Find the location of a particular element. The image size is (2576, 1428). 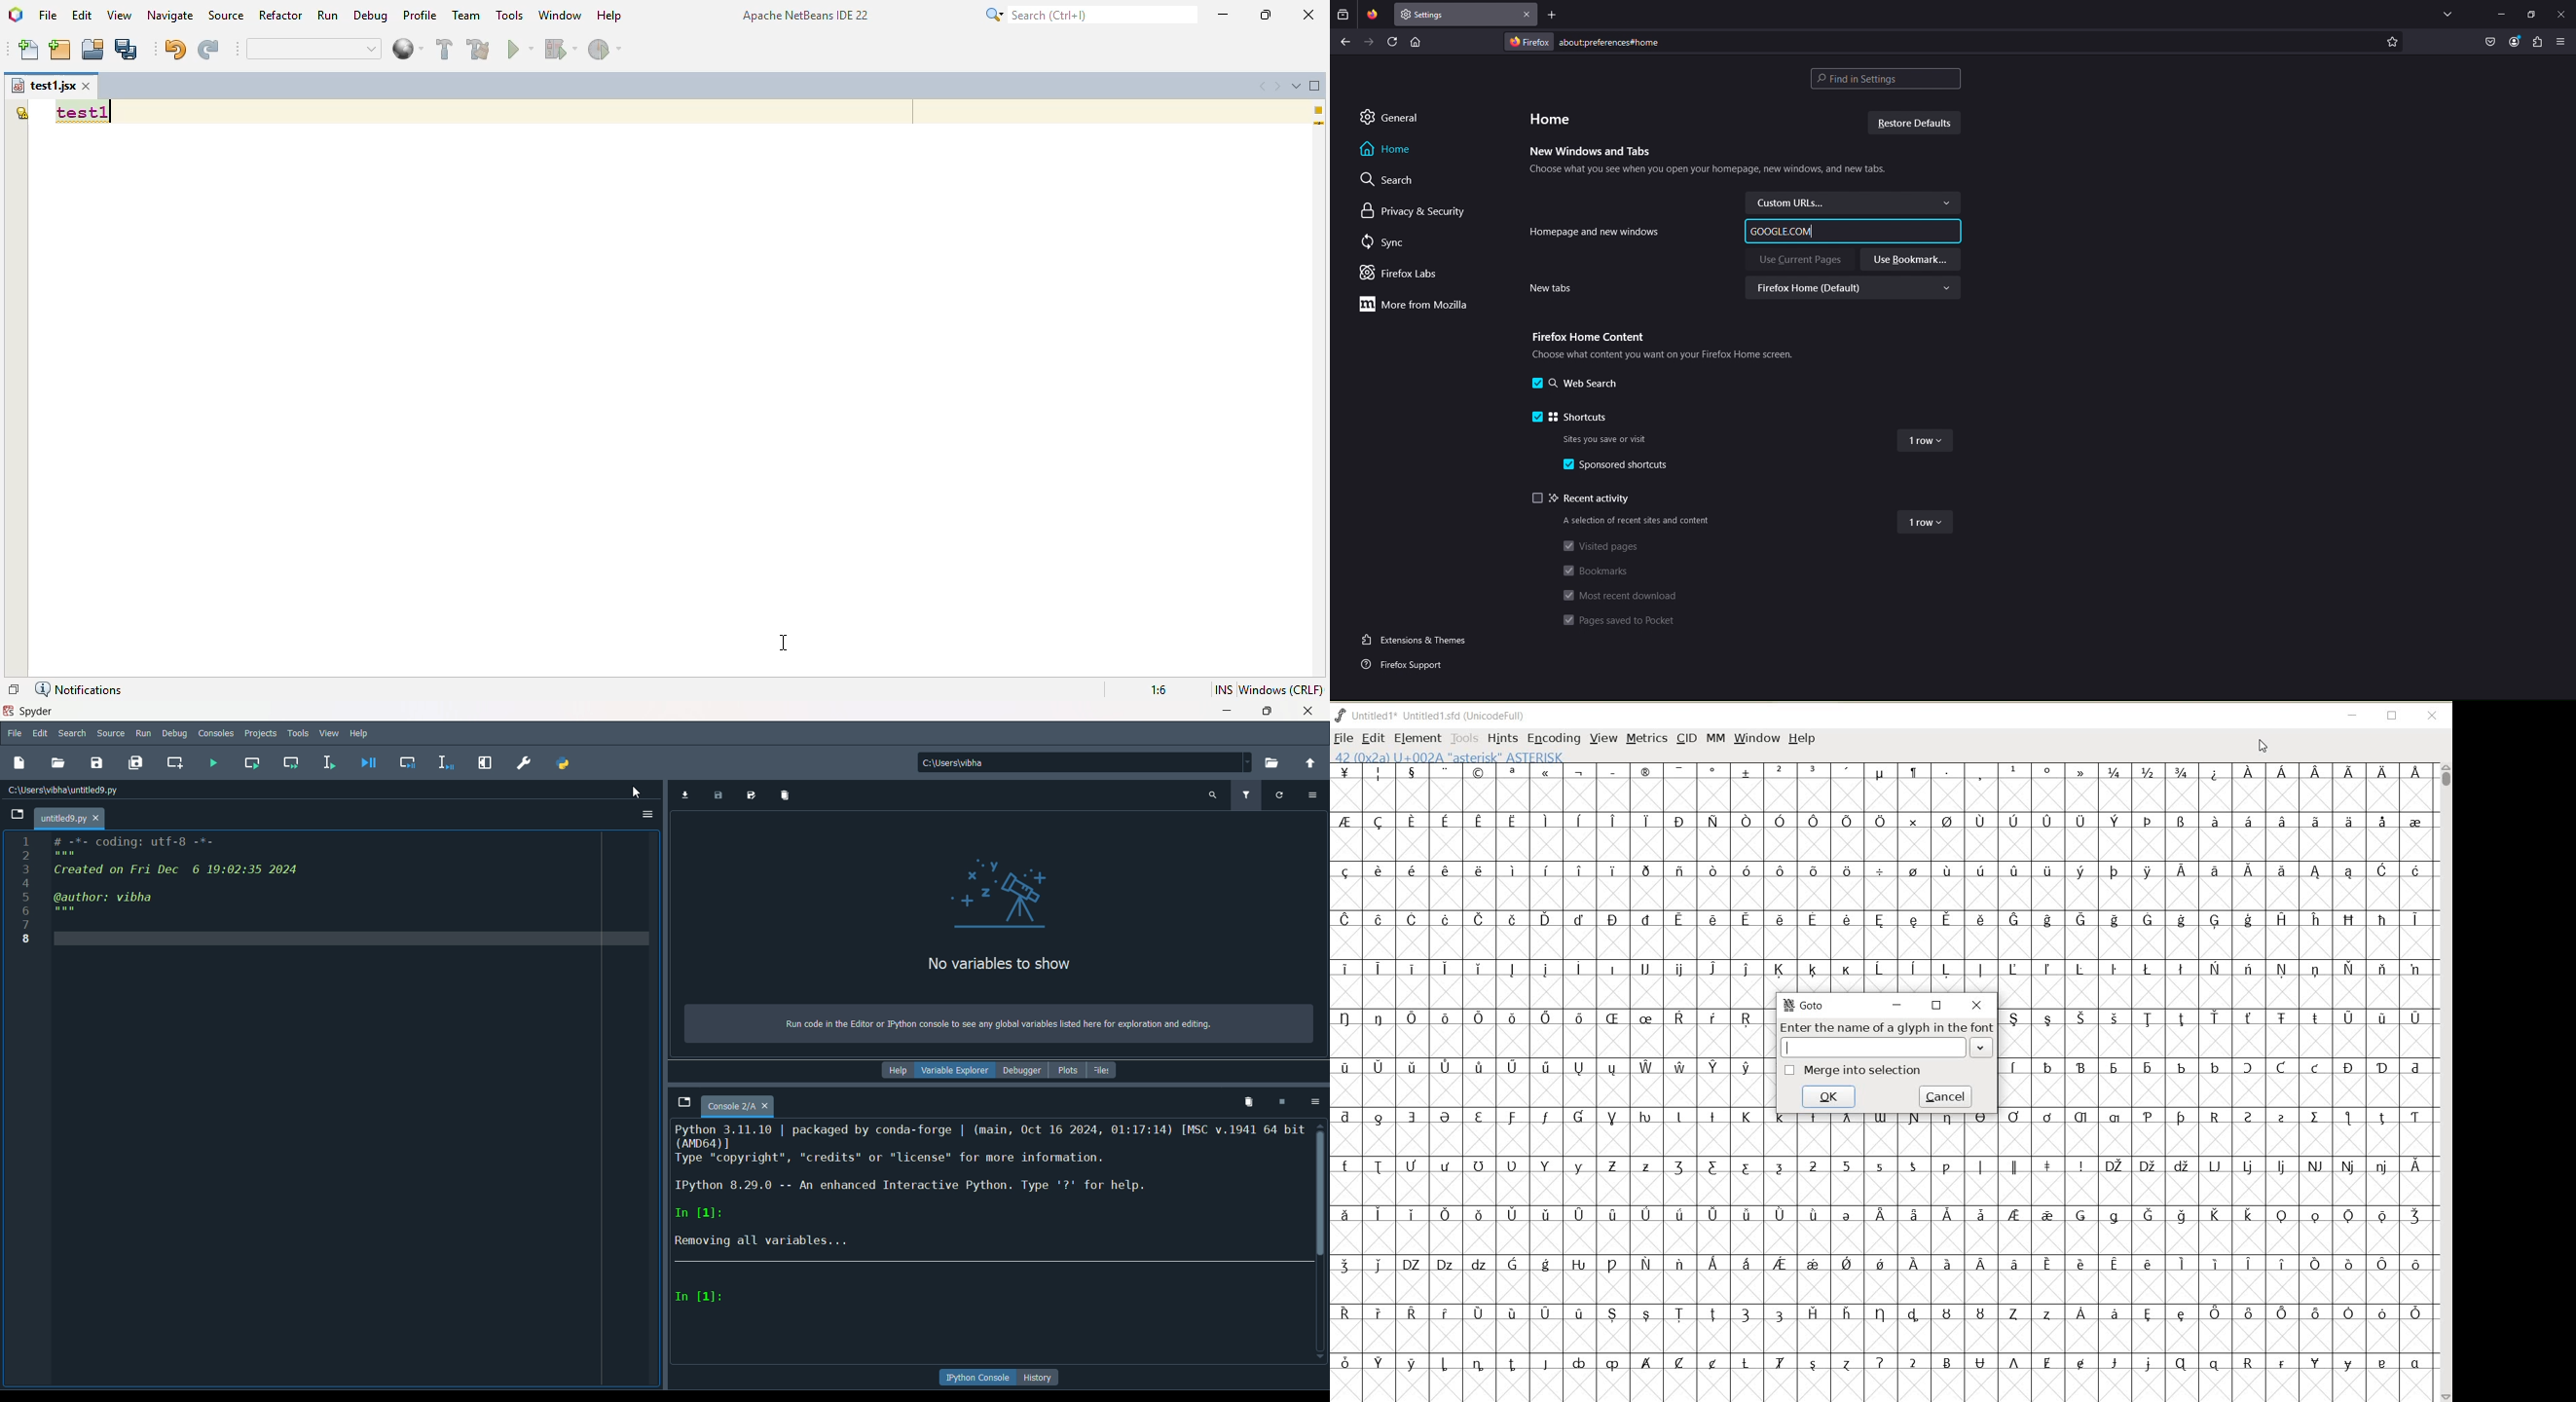

Account is located at coordinates (2514, 43).